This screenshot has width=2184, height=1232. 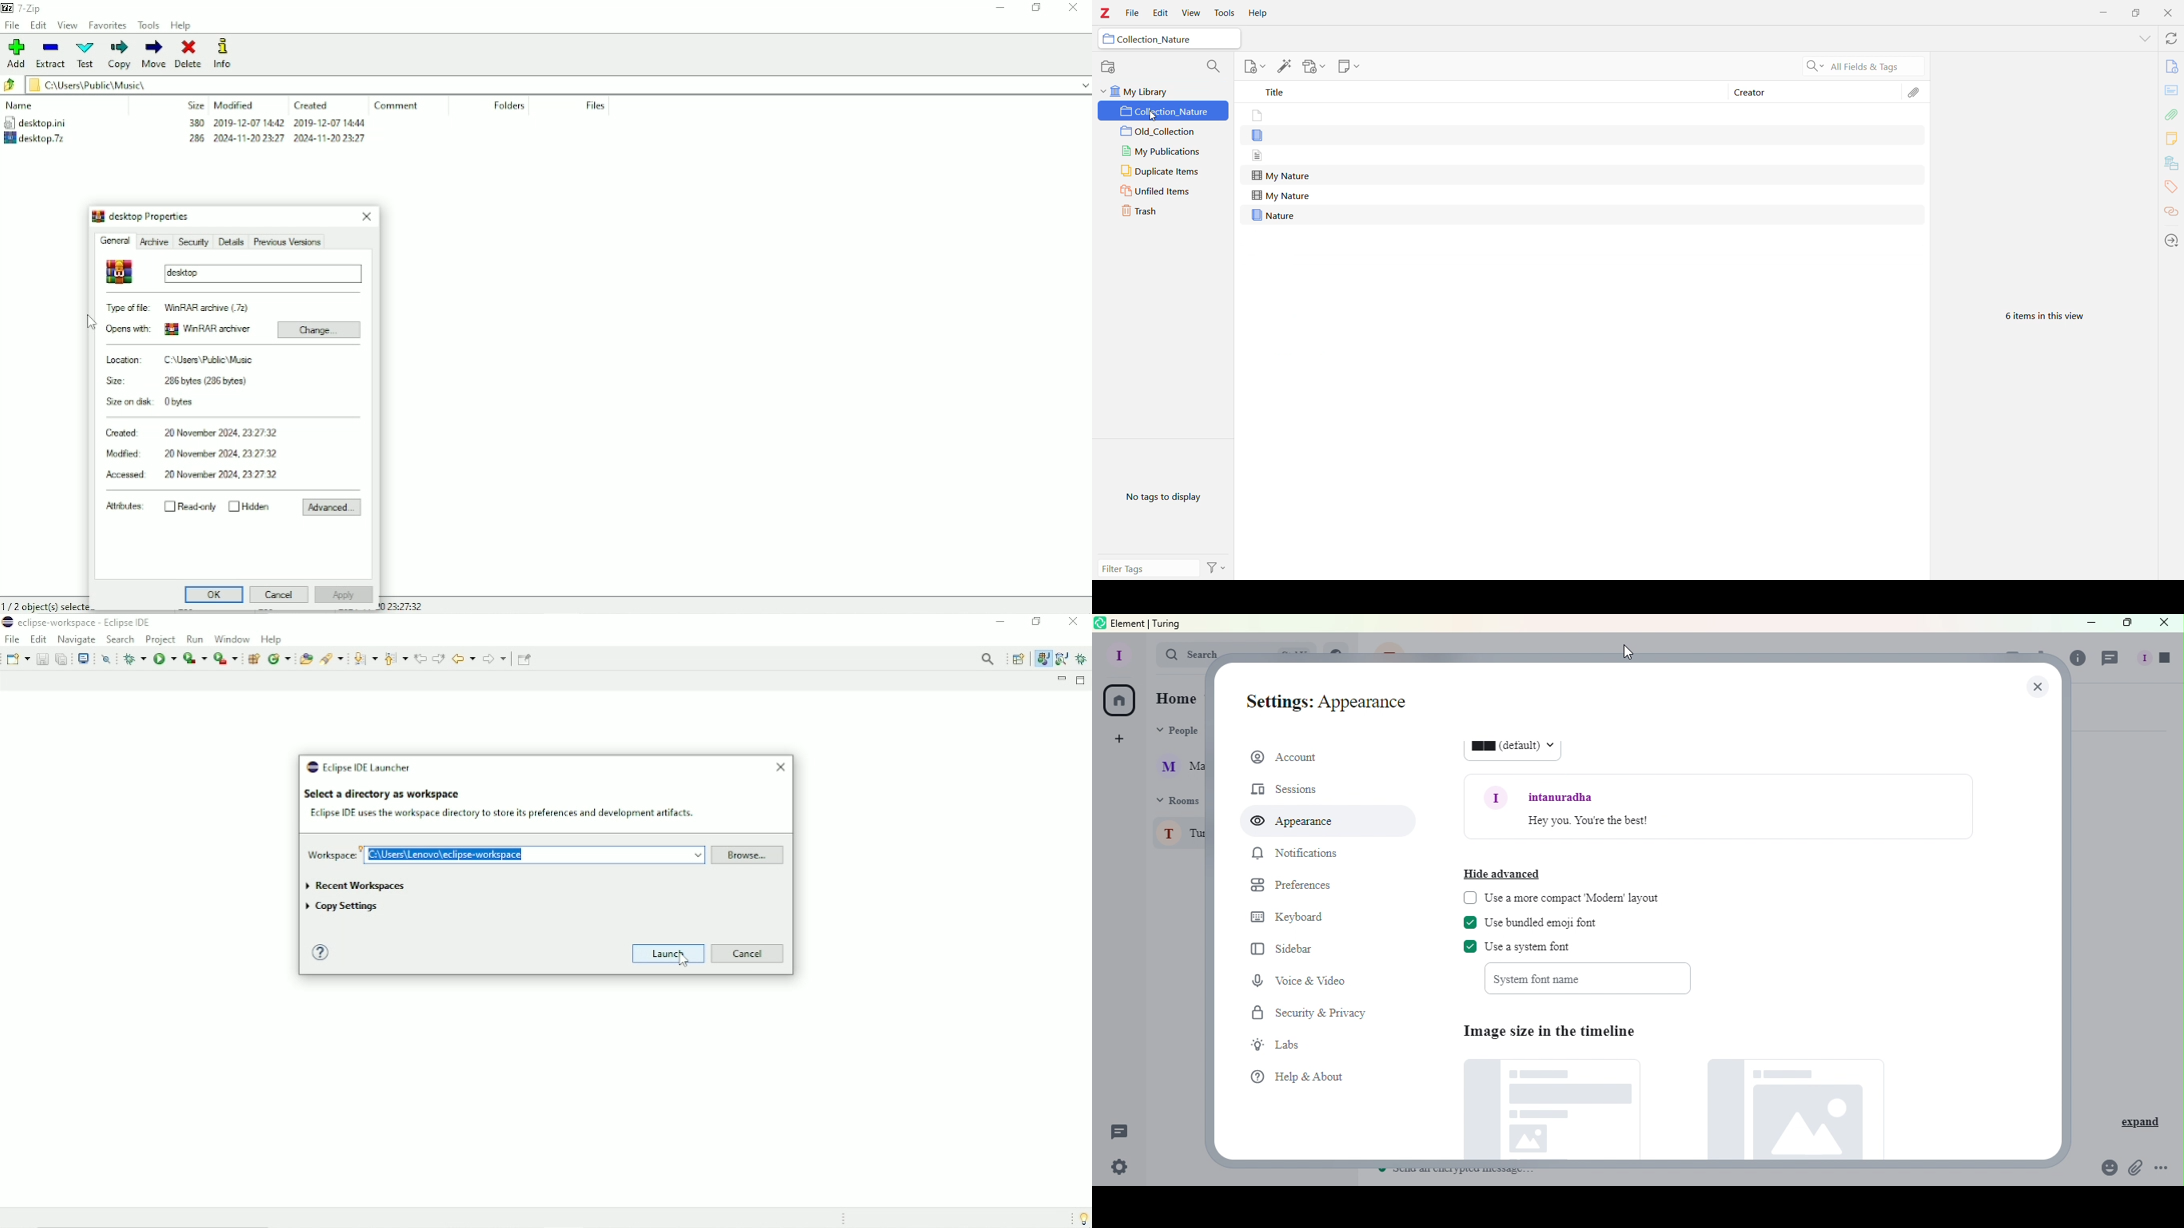 What do you see at coordinates (2173, 91) in the screenshot?
I see `Abstract` at bounding box center [2173, 91].